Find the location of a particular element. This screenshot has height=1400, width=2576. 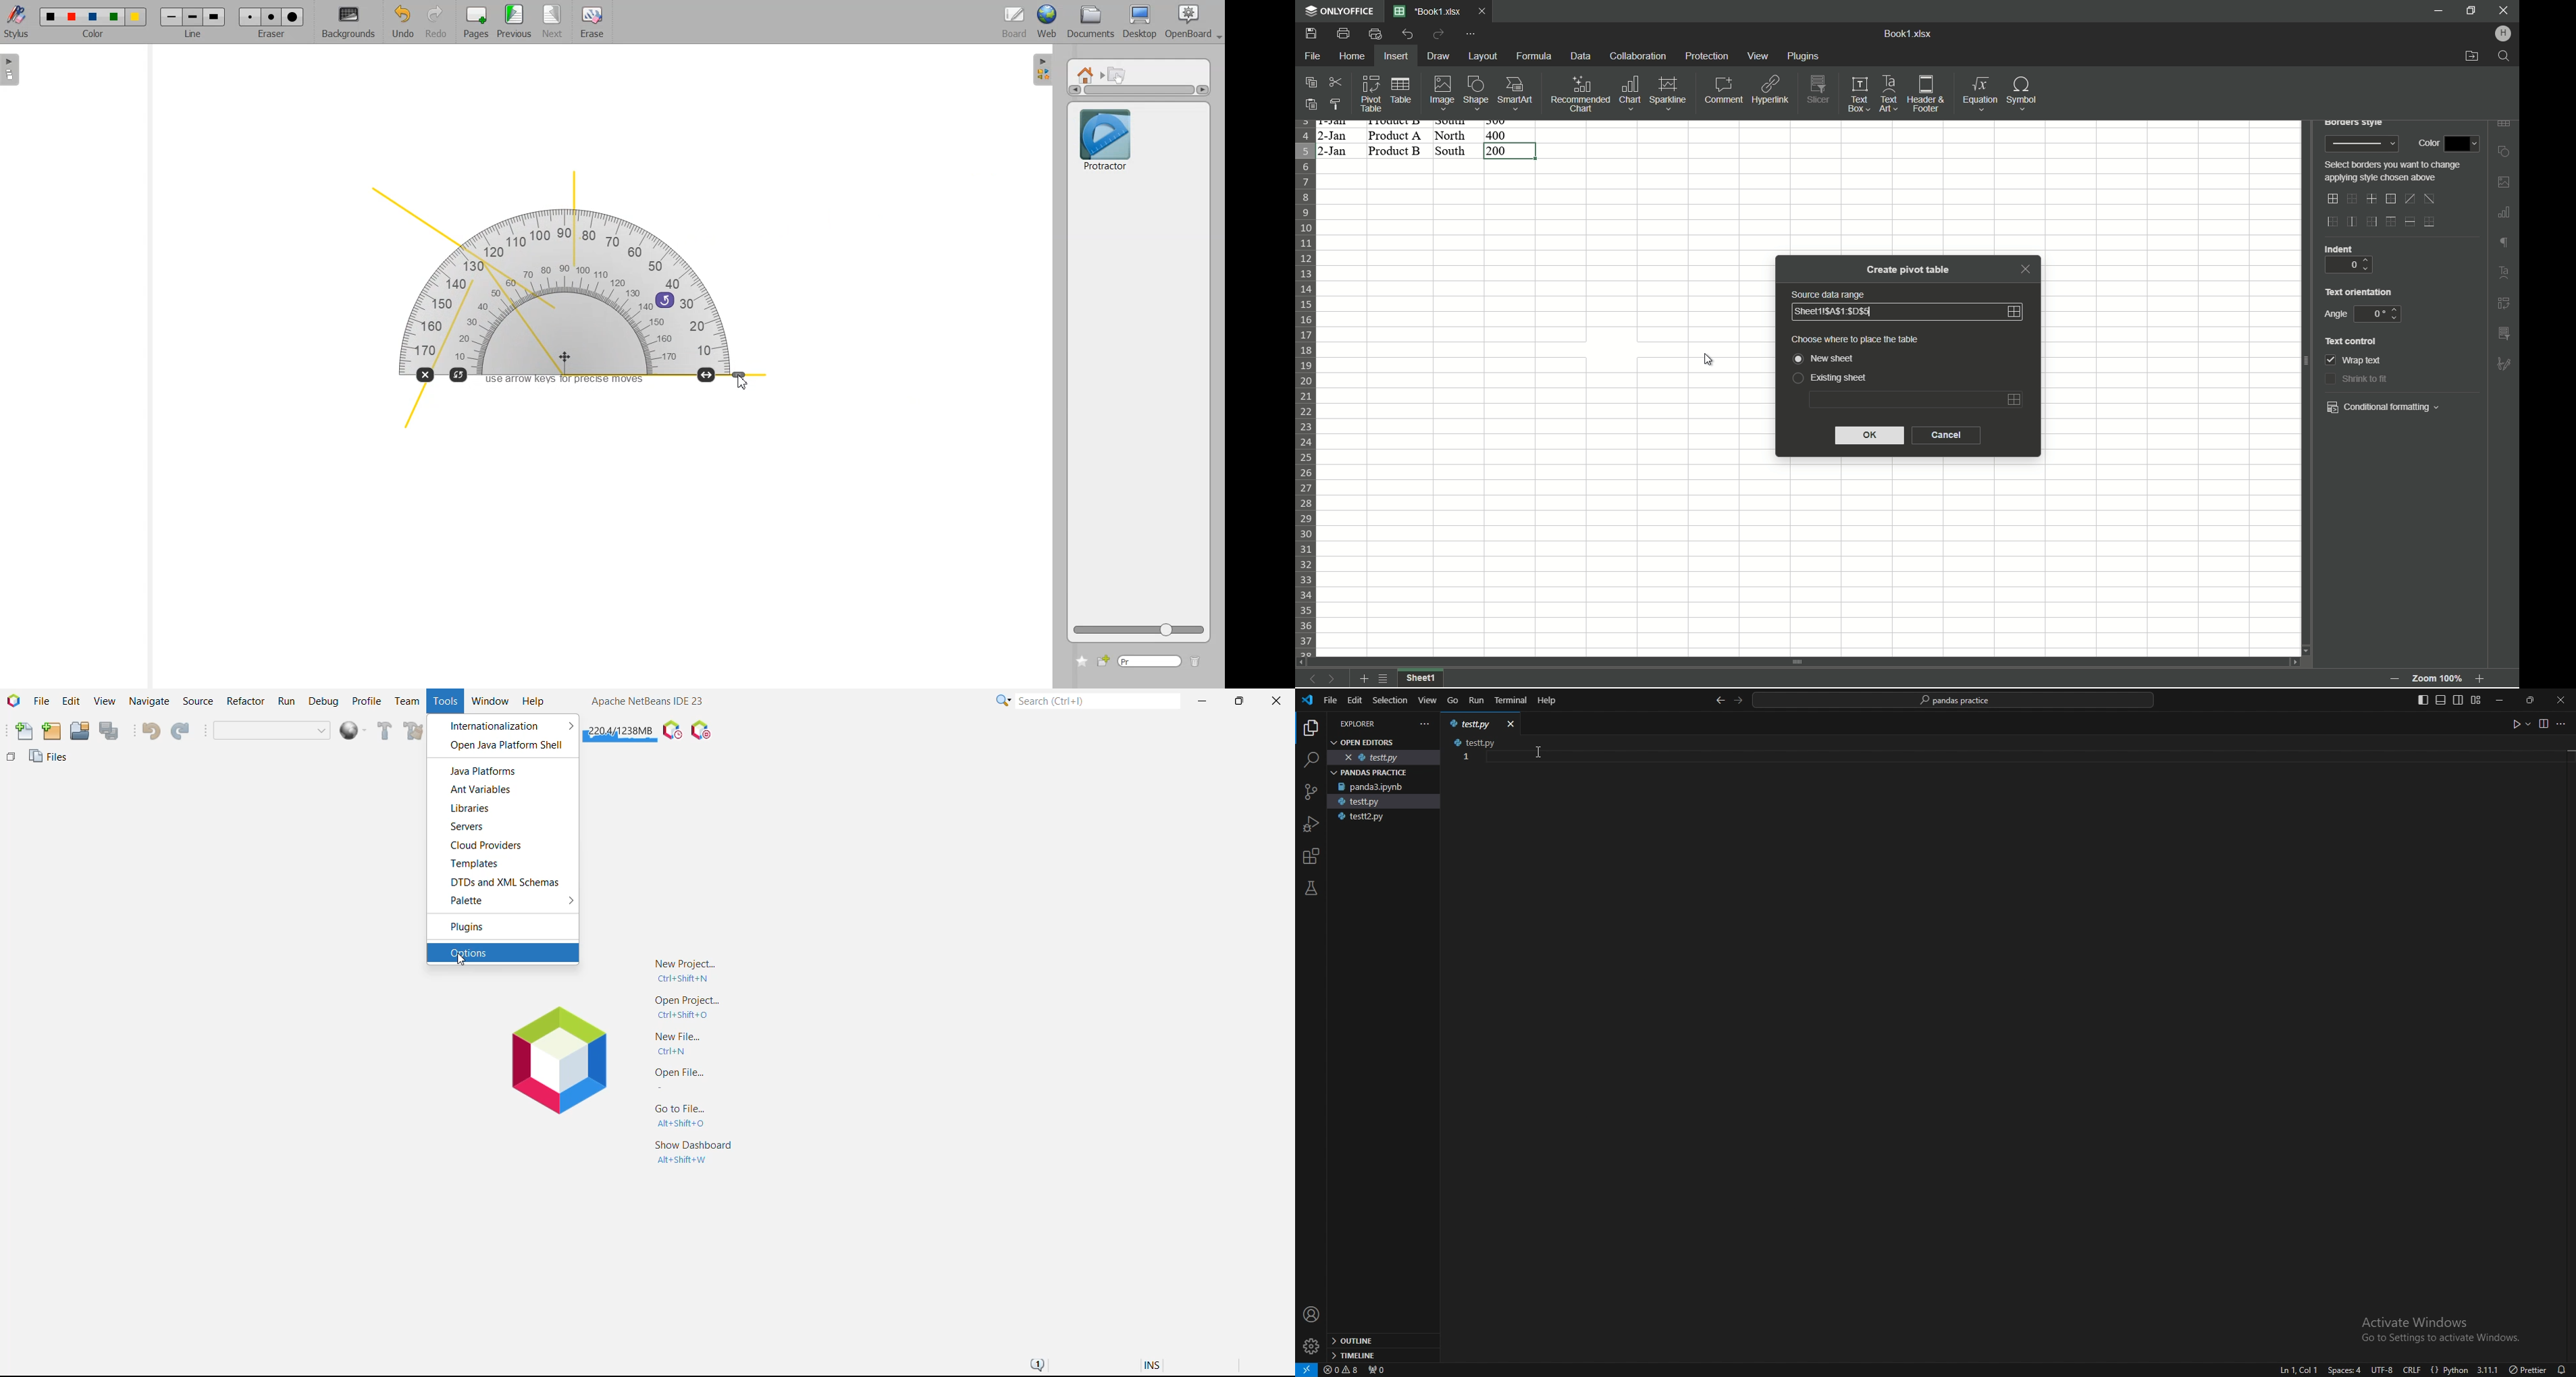

minimize is located at coordinates (2438, 11).